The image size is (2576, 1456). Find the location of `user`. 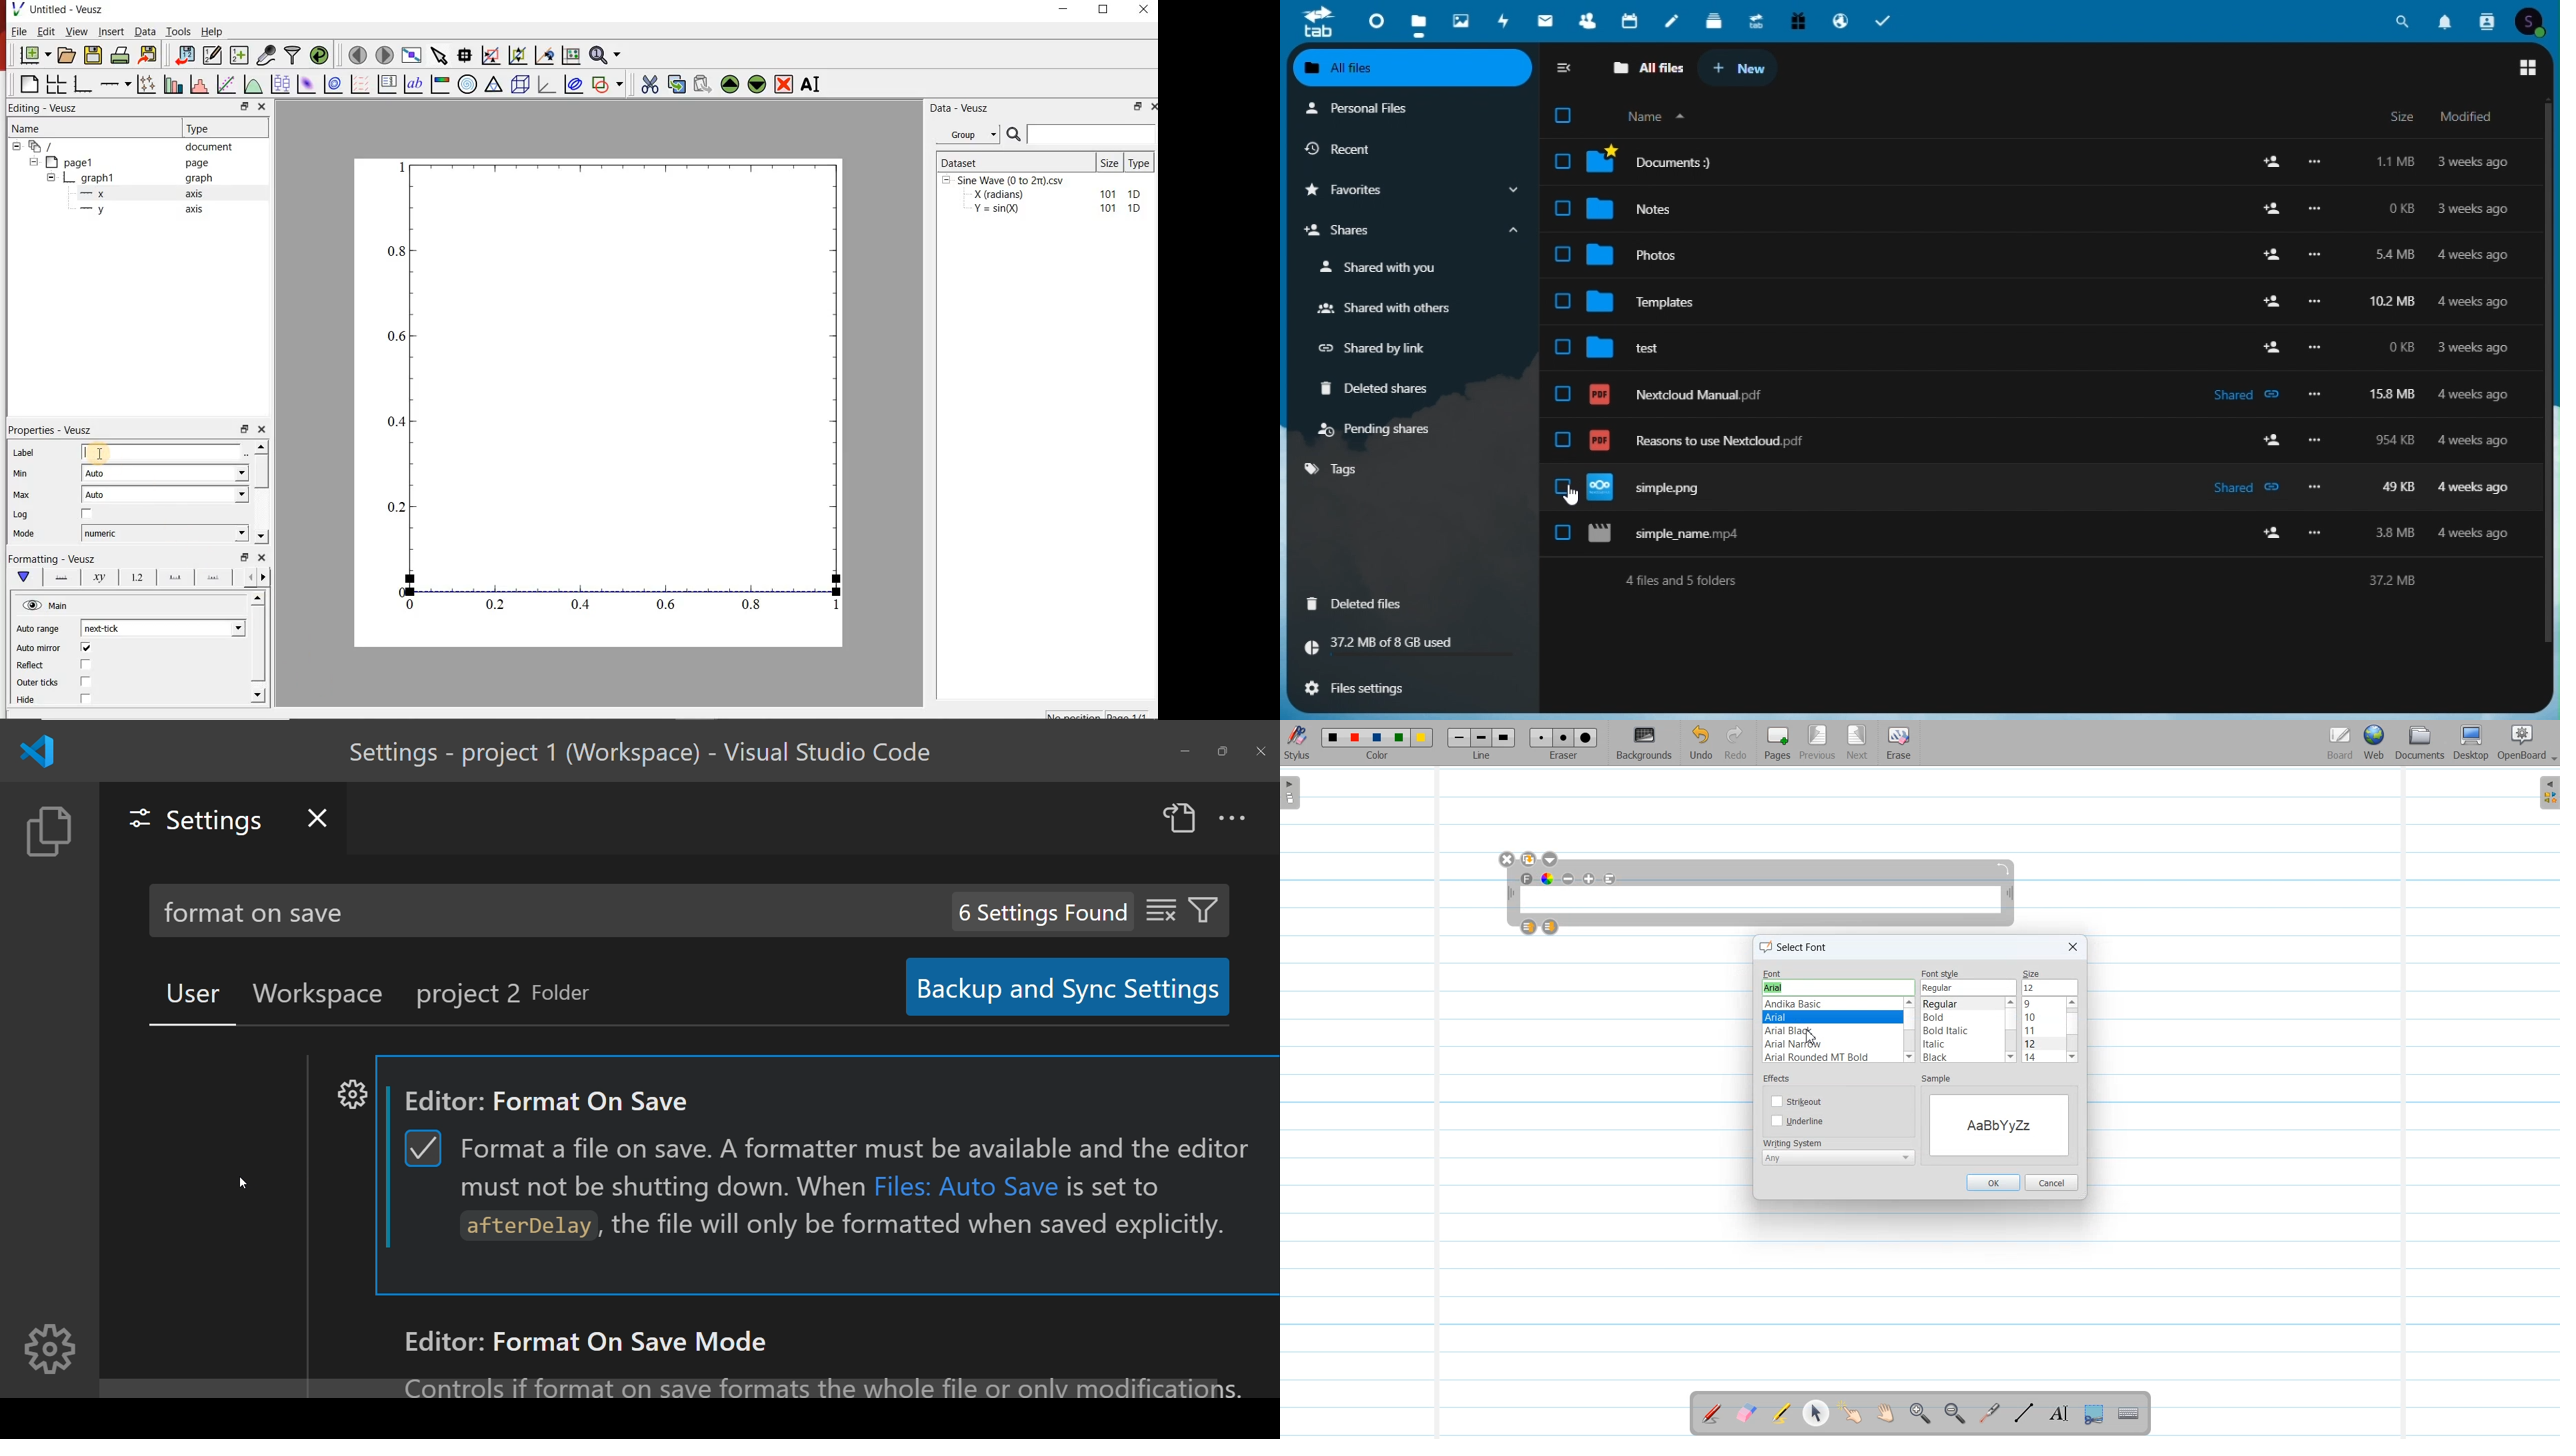

user is located at coordinates (187, 993).